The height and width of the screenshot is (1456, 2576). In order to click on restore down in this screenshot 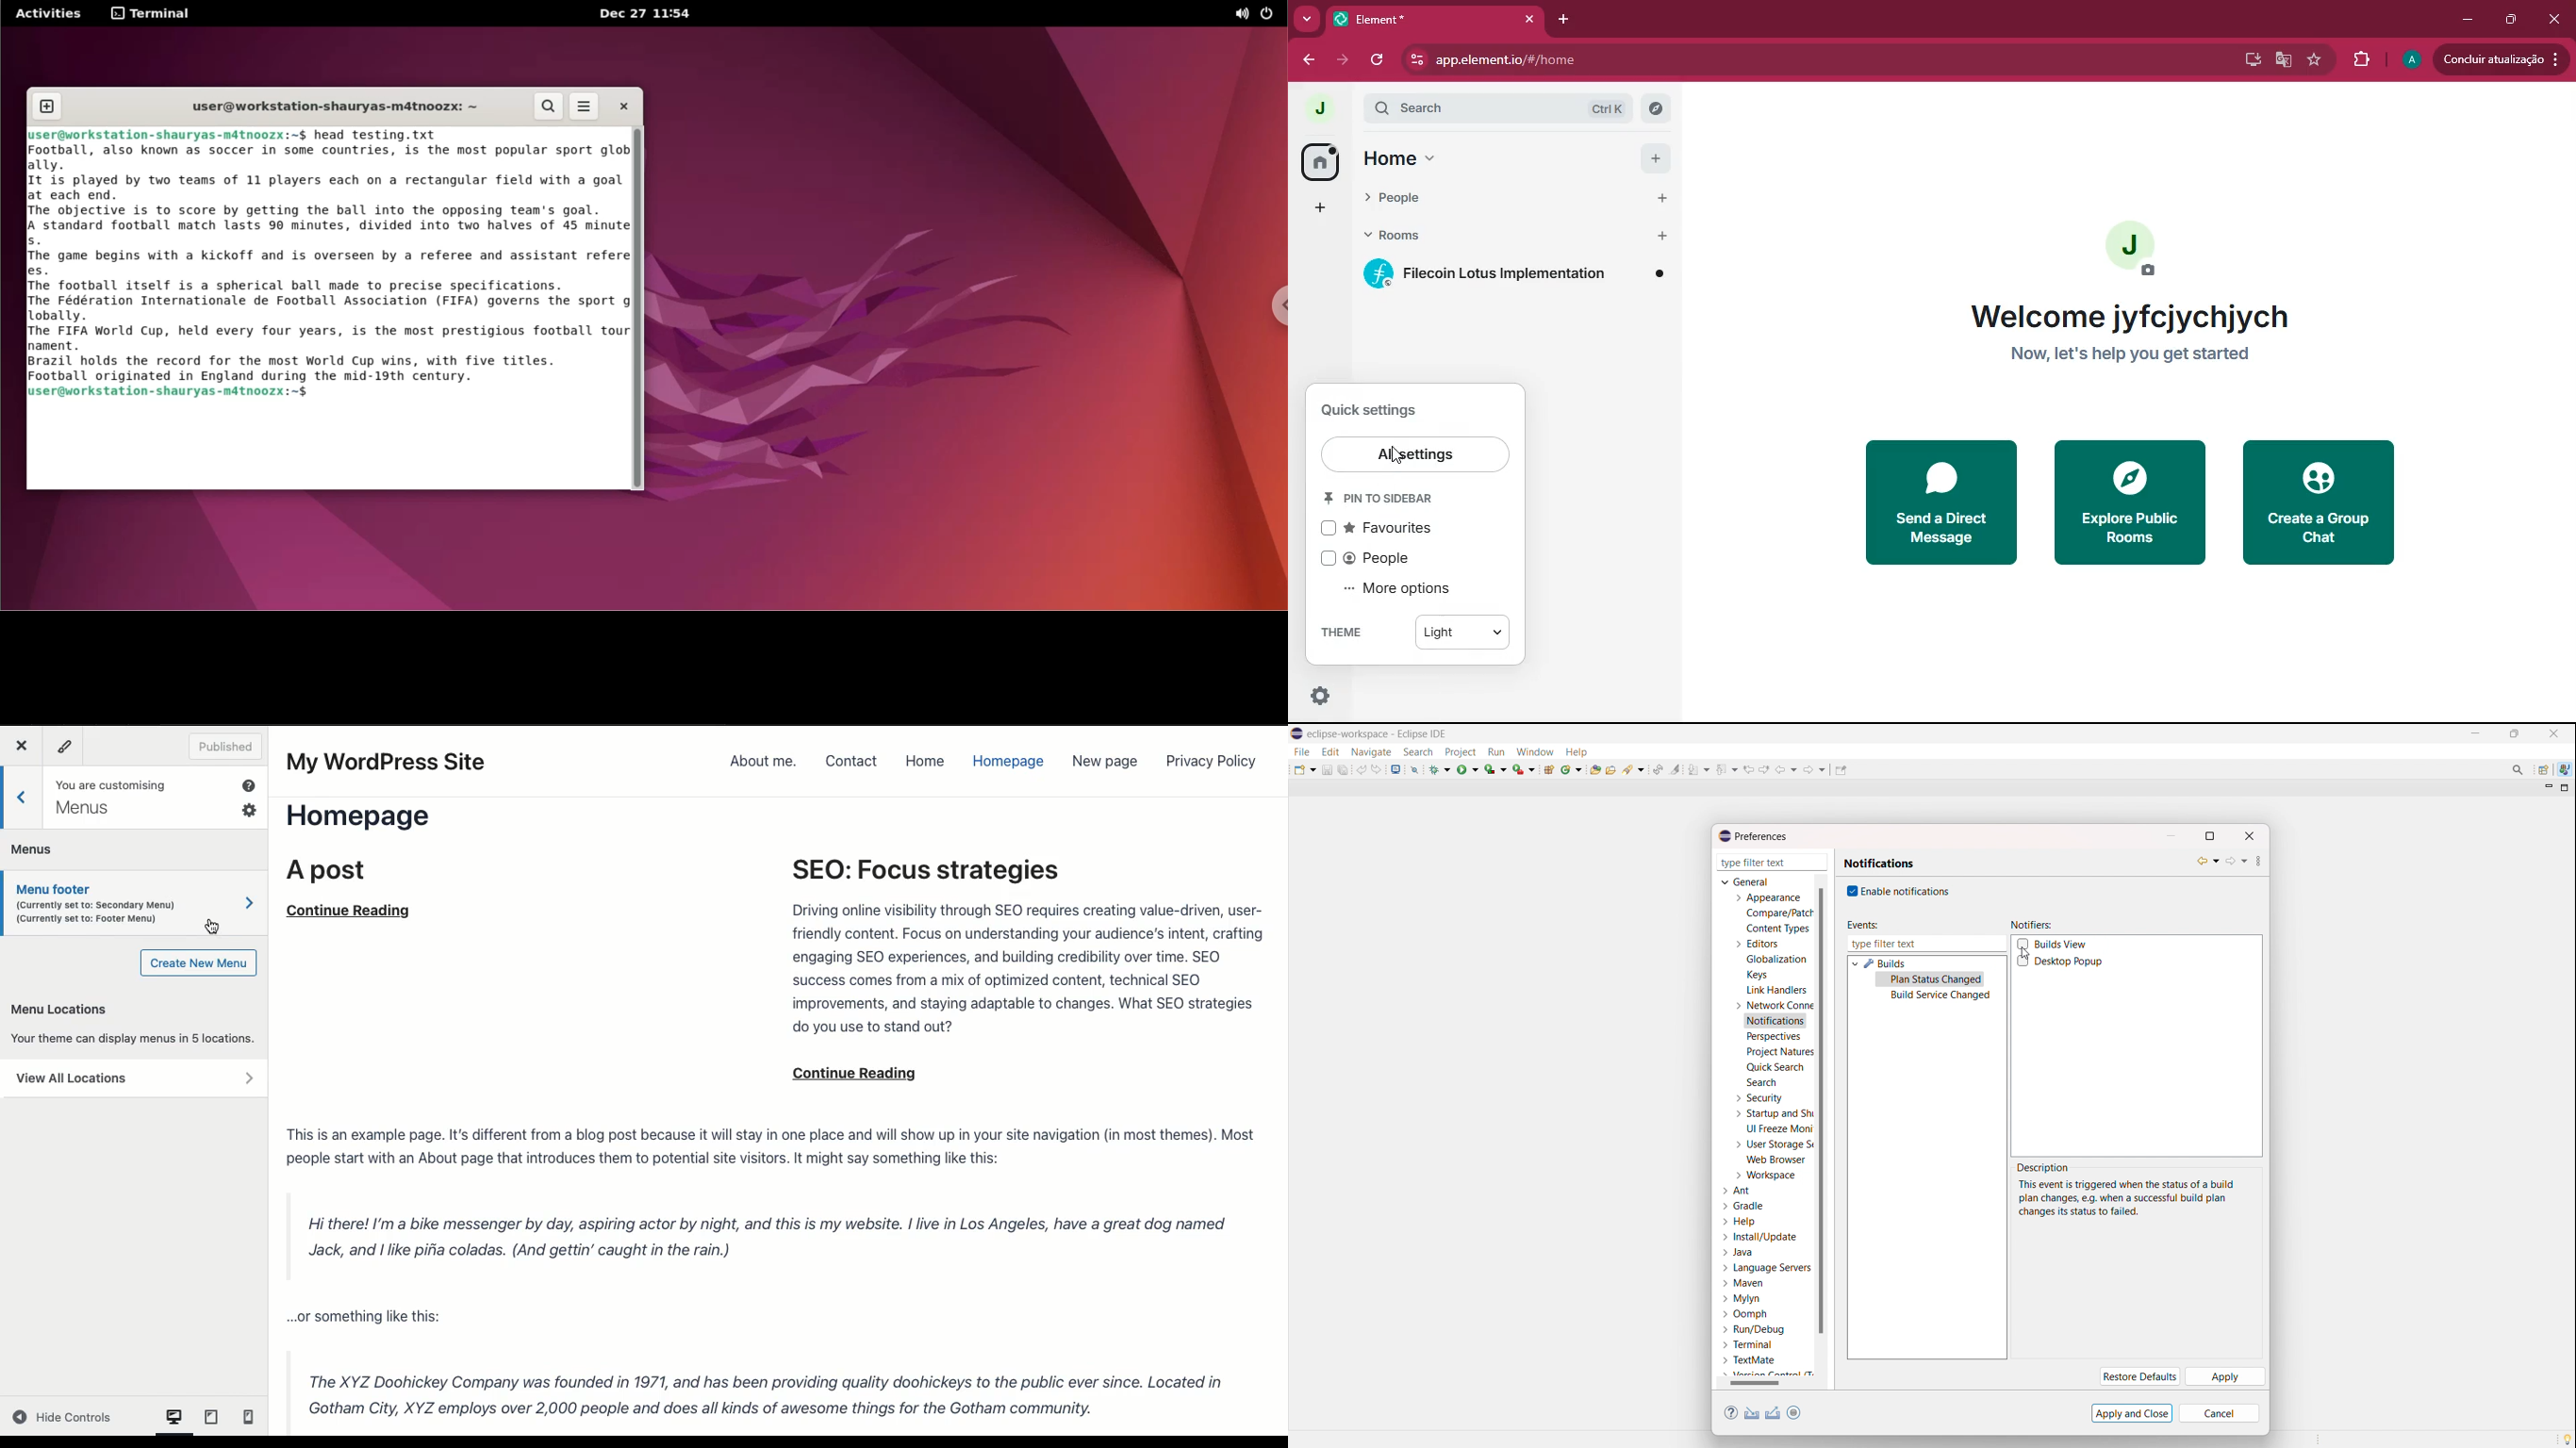, I will do `click(2513, 19)`.